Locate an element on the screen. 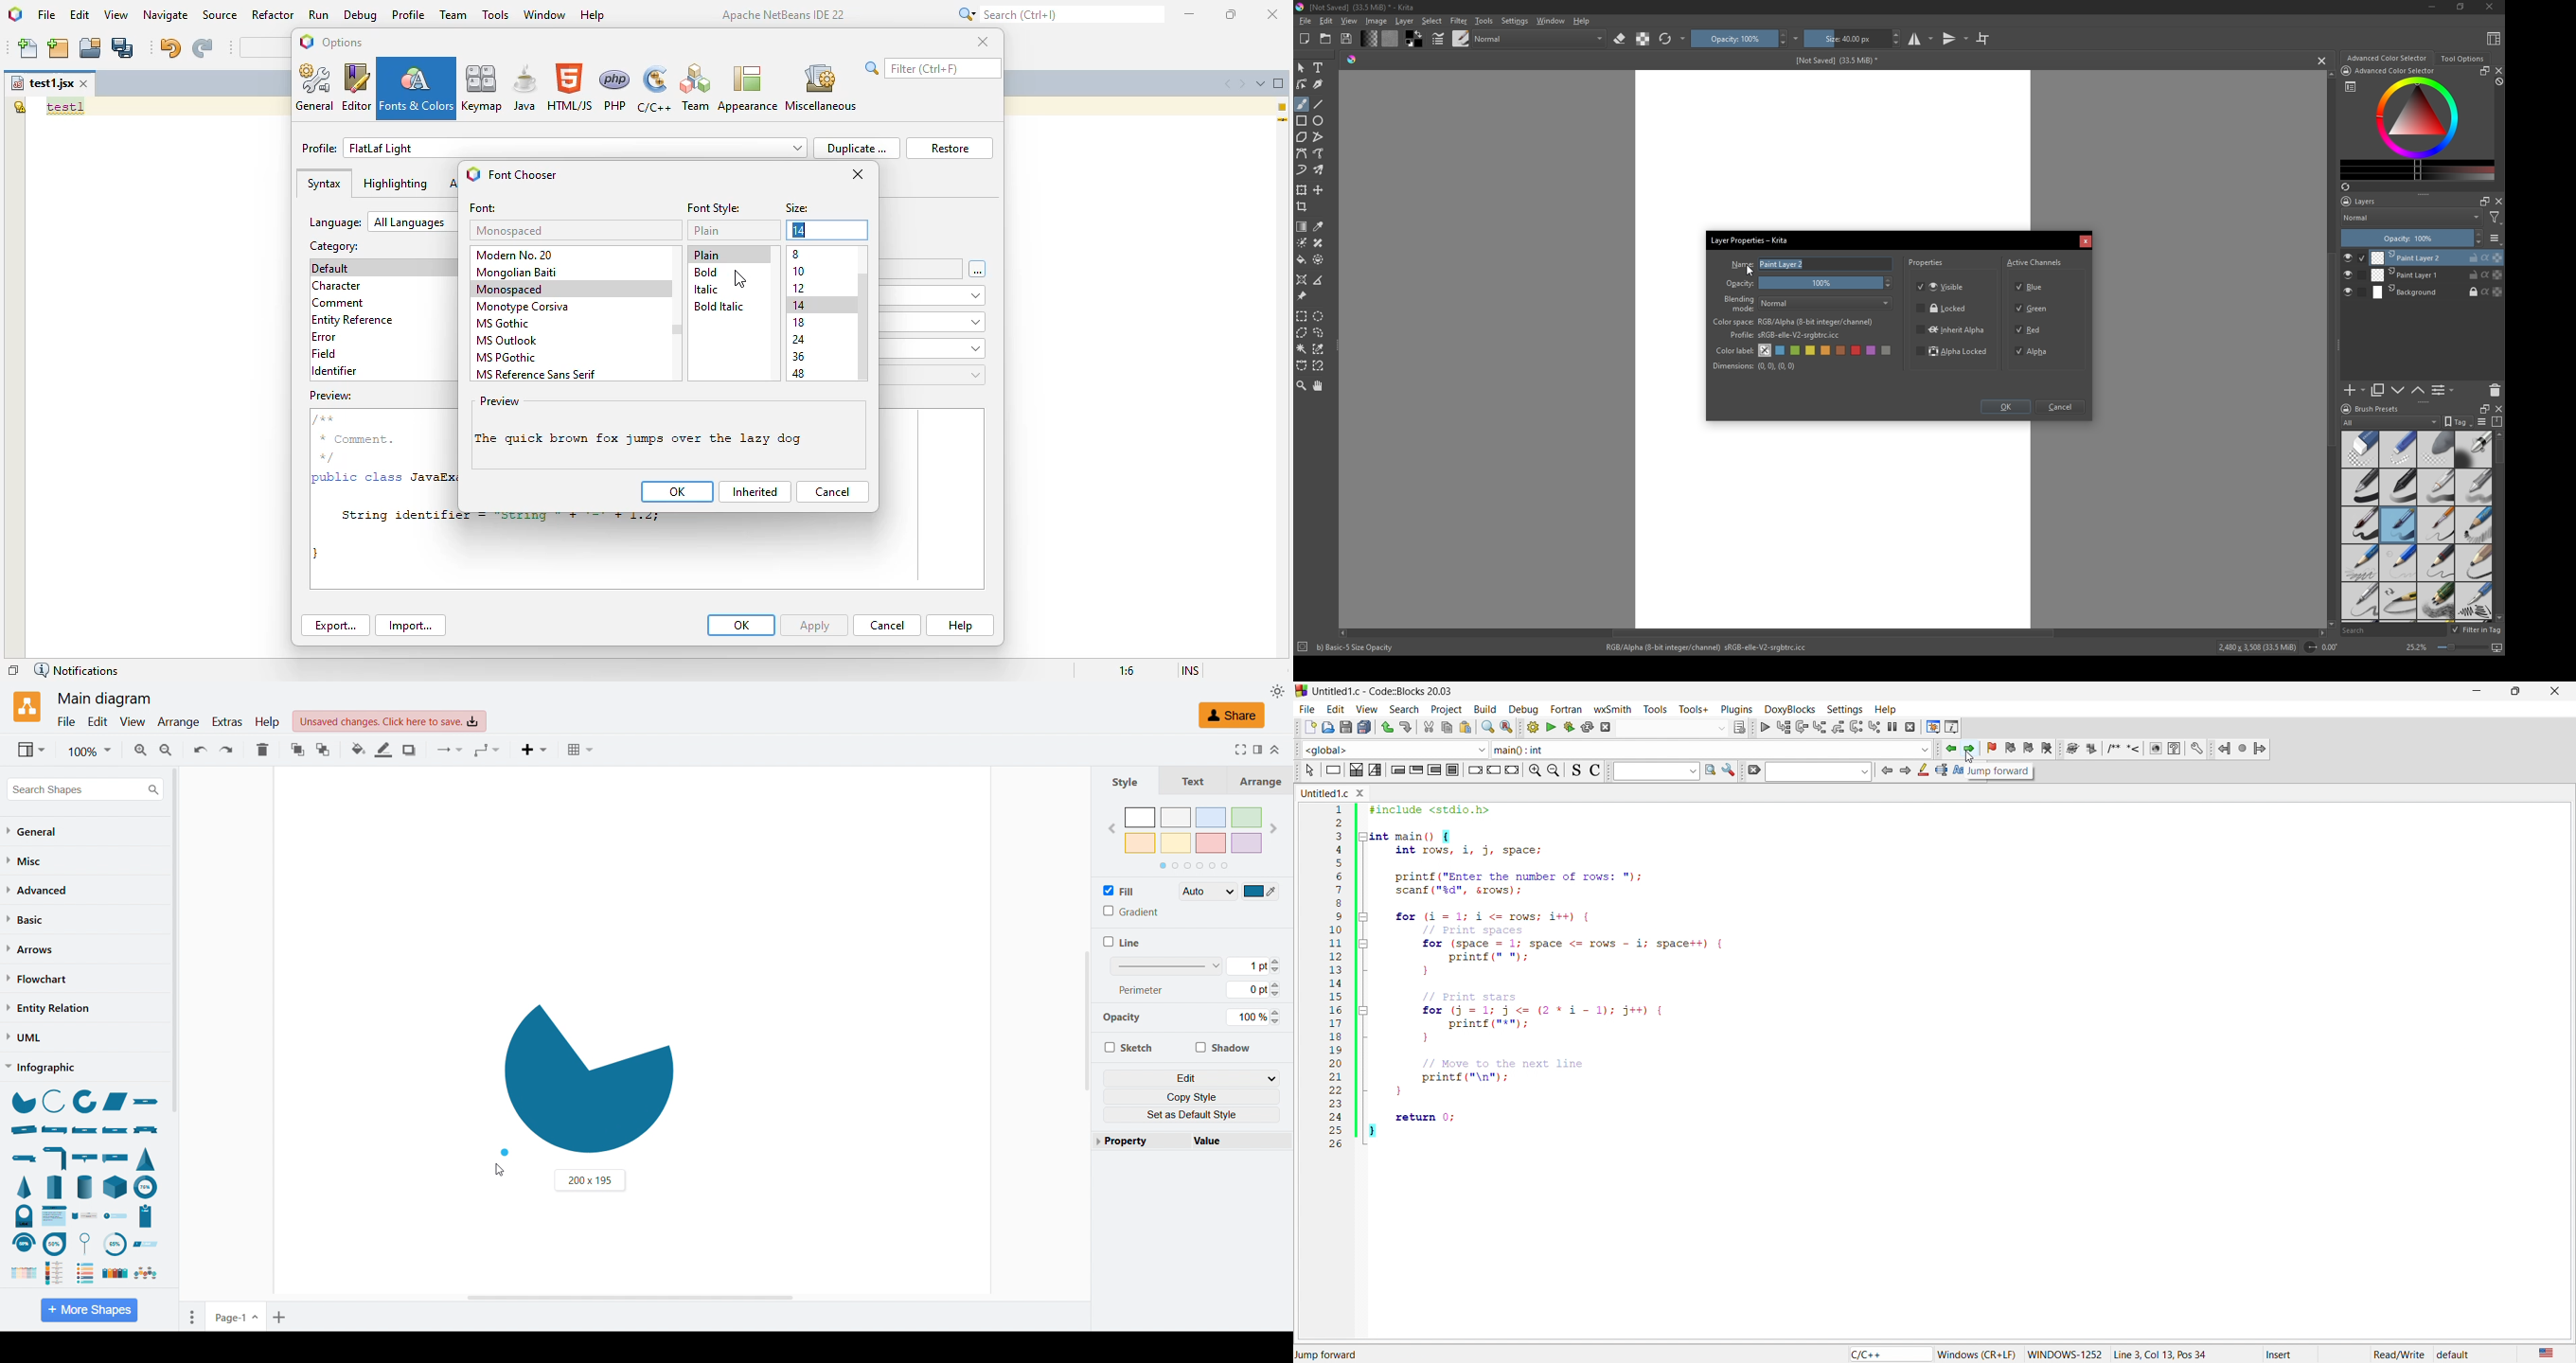 This screenshot has width=2576, height=1372. cylinder is located at coordinates (85, 1187).